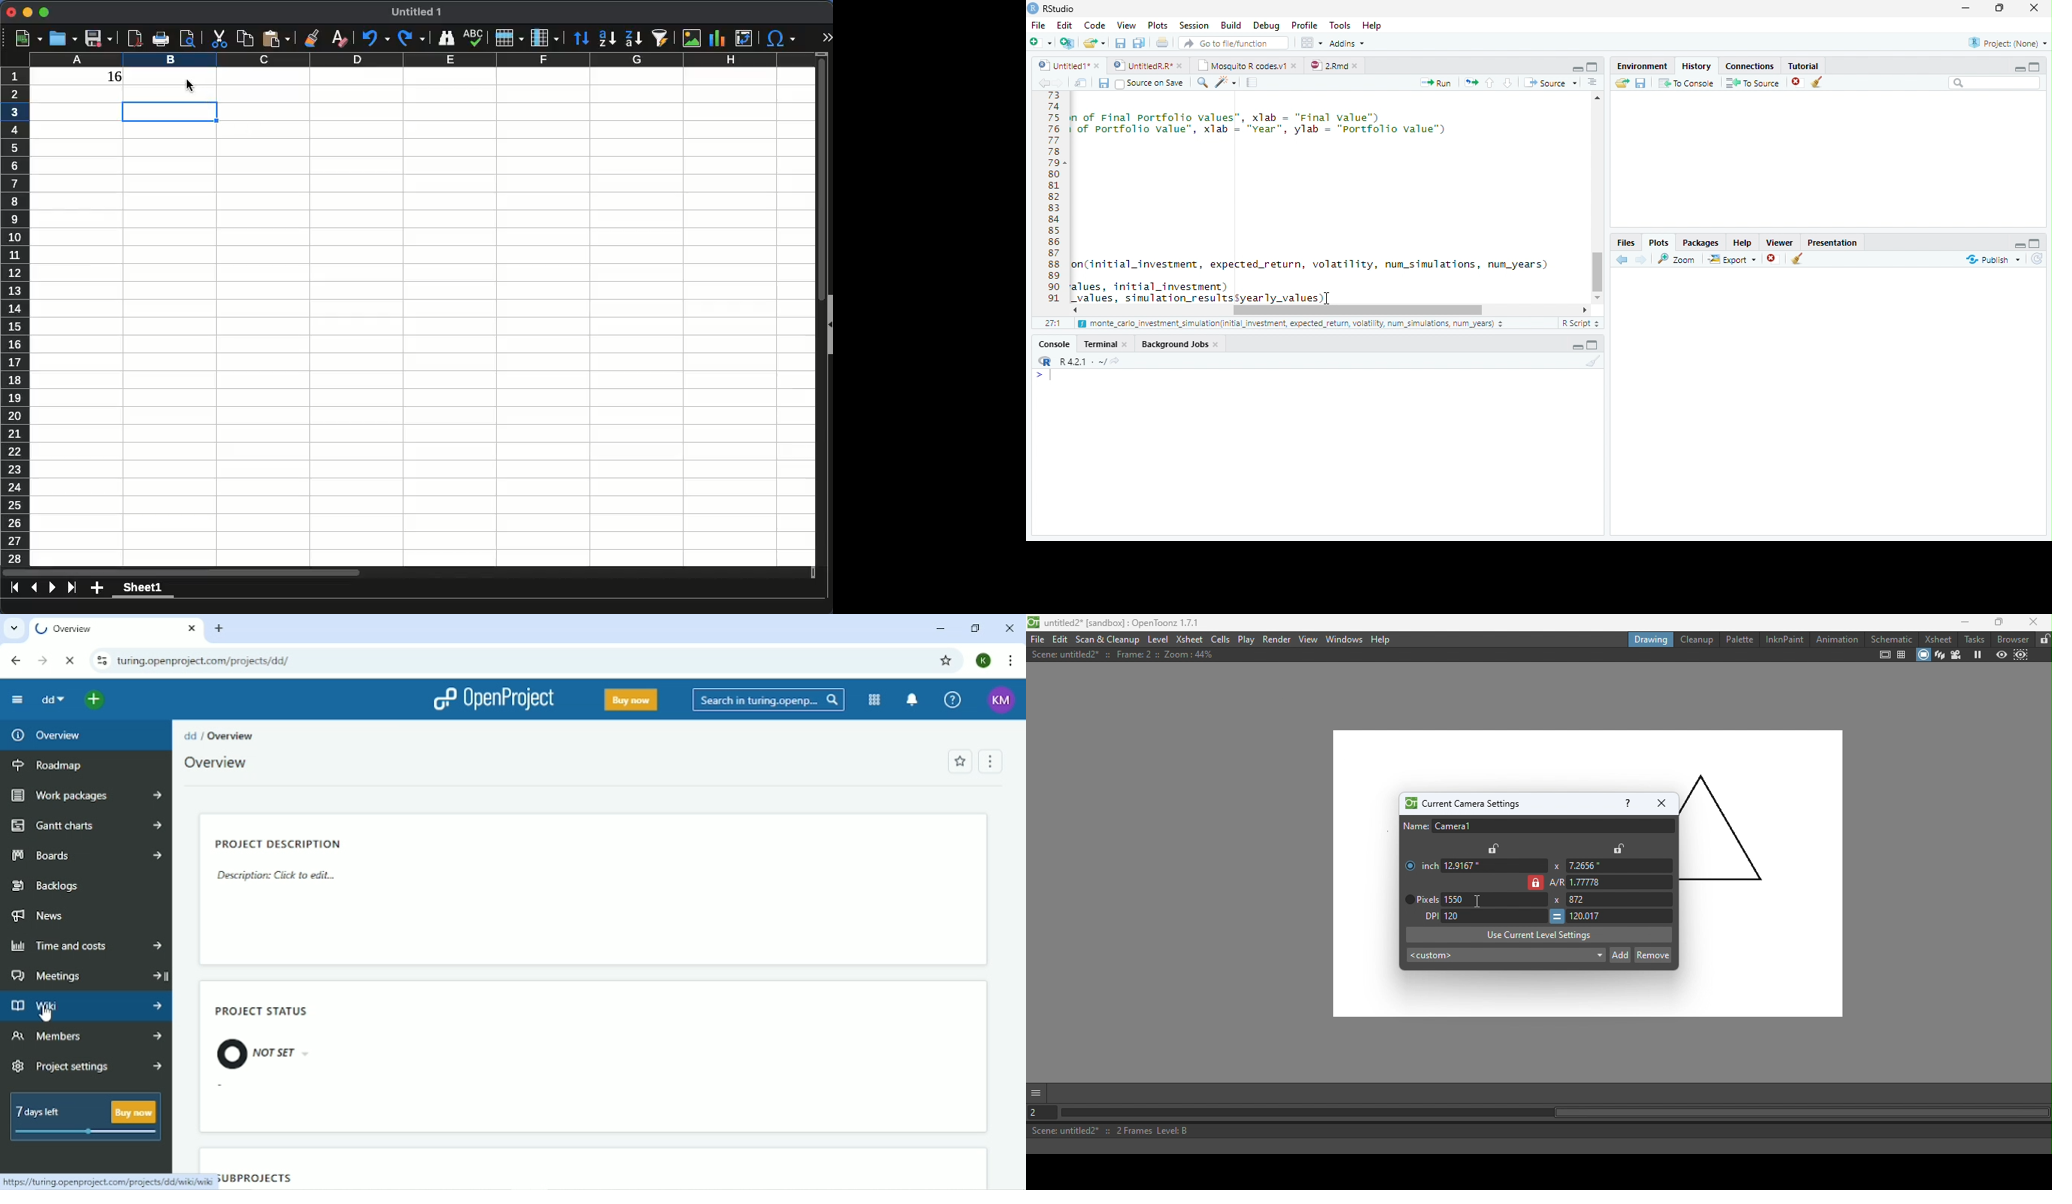 This screenshot has height=1204, width=2072. I want to click on RStudio, so click(1052, 8).